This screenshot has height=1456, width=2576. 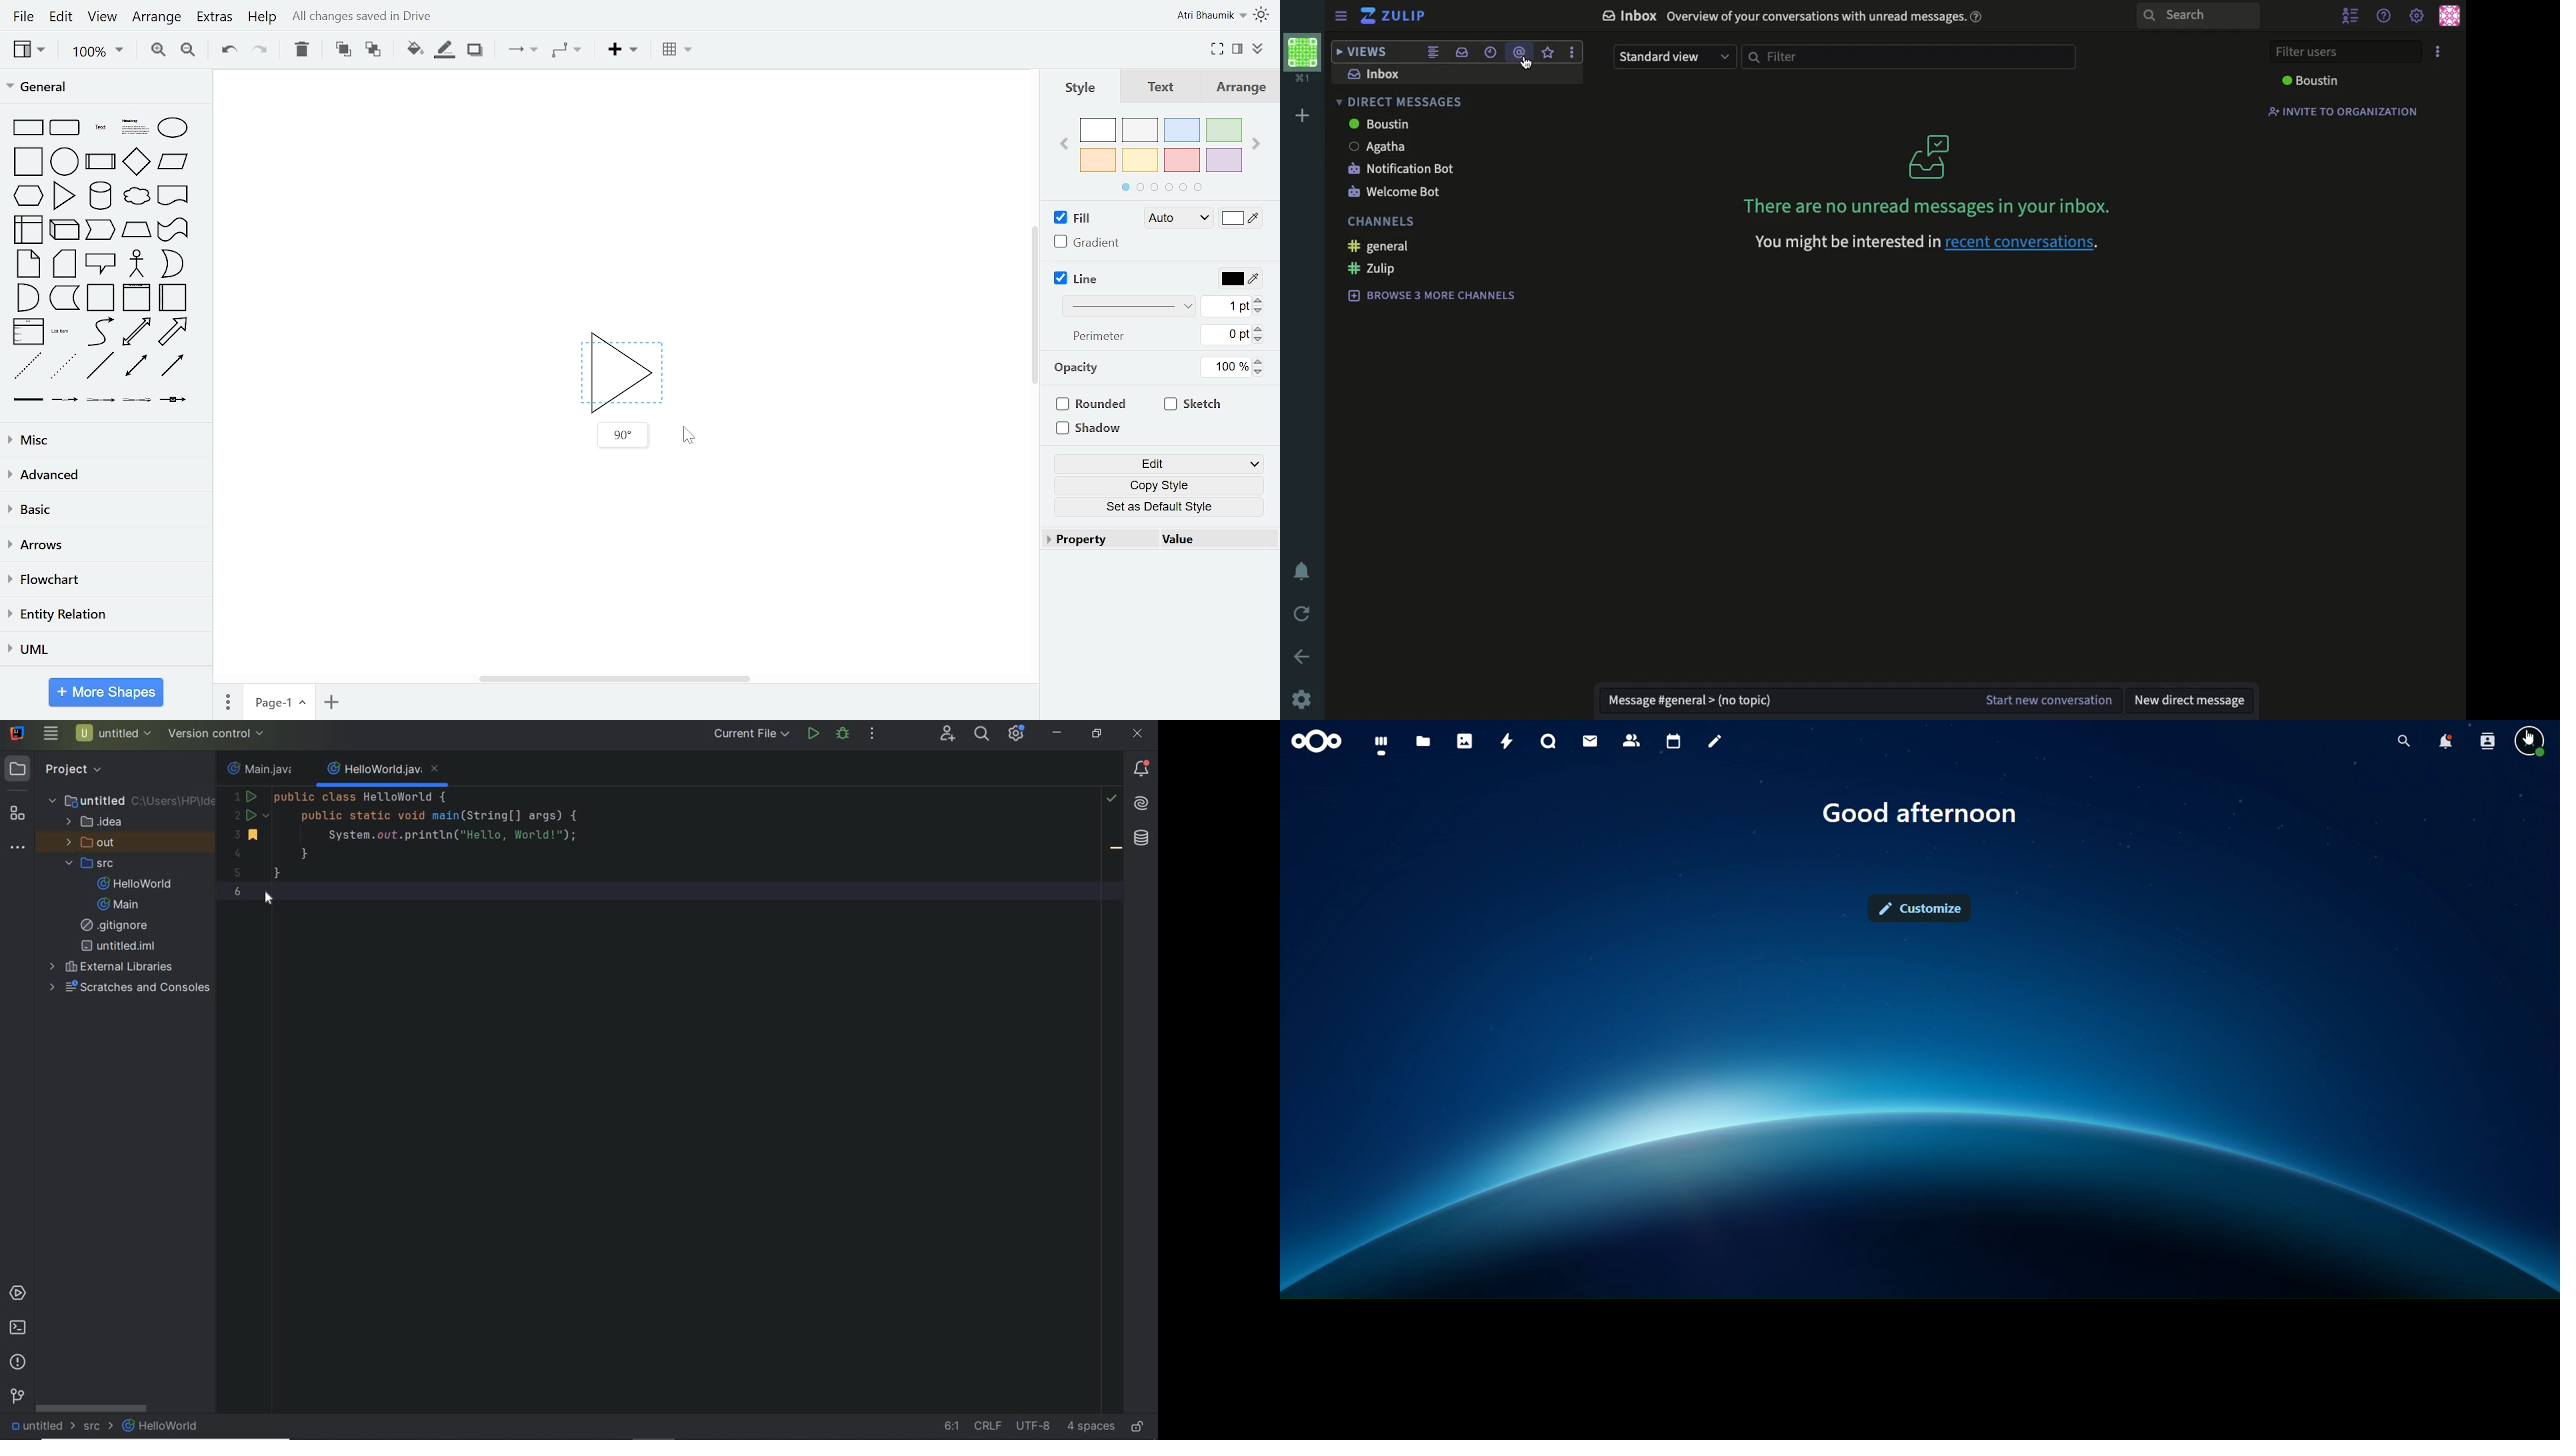 What do you see at coordinates (119, 926) in the screenshot?
I see `gitignore` at bounding box center [119, 926].